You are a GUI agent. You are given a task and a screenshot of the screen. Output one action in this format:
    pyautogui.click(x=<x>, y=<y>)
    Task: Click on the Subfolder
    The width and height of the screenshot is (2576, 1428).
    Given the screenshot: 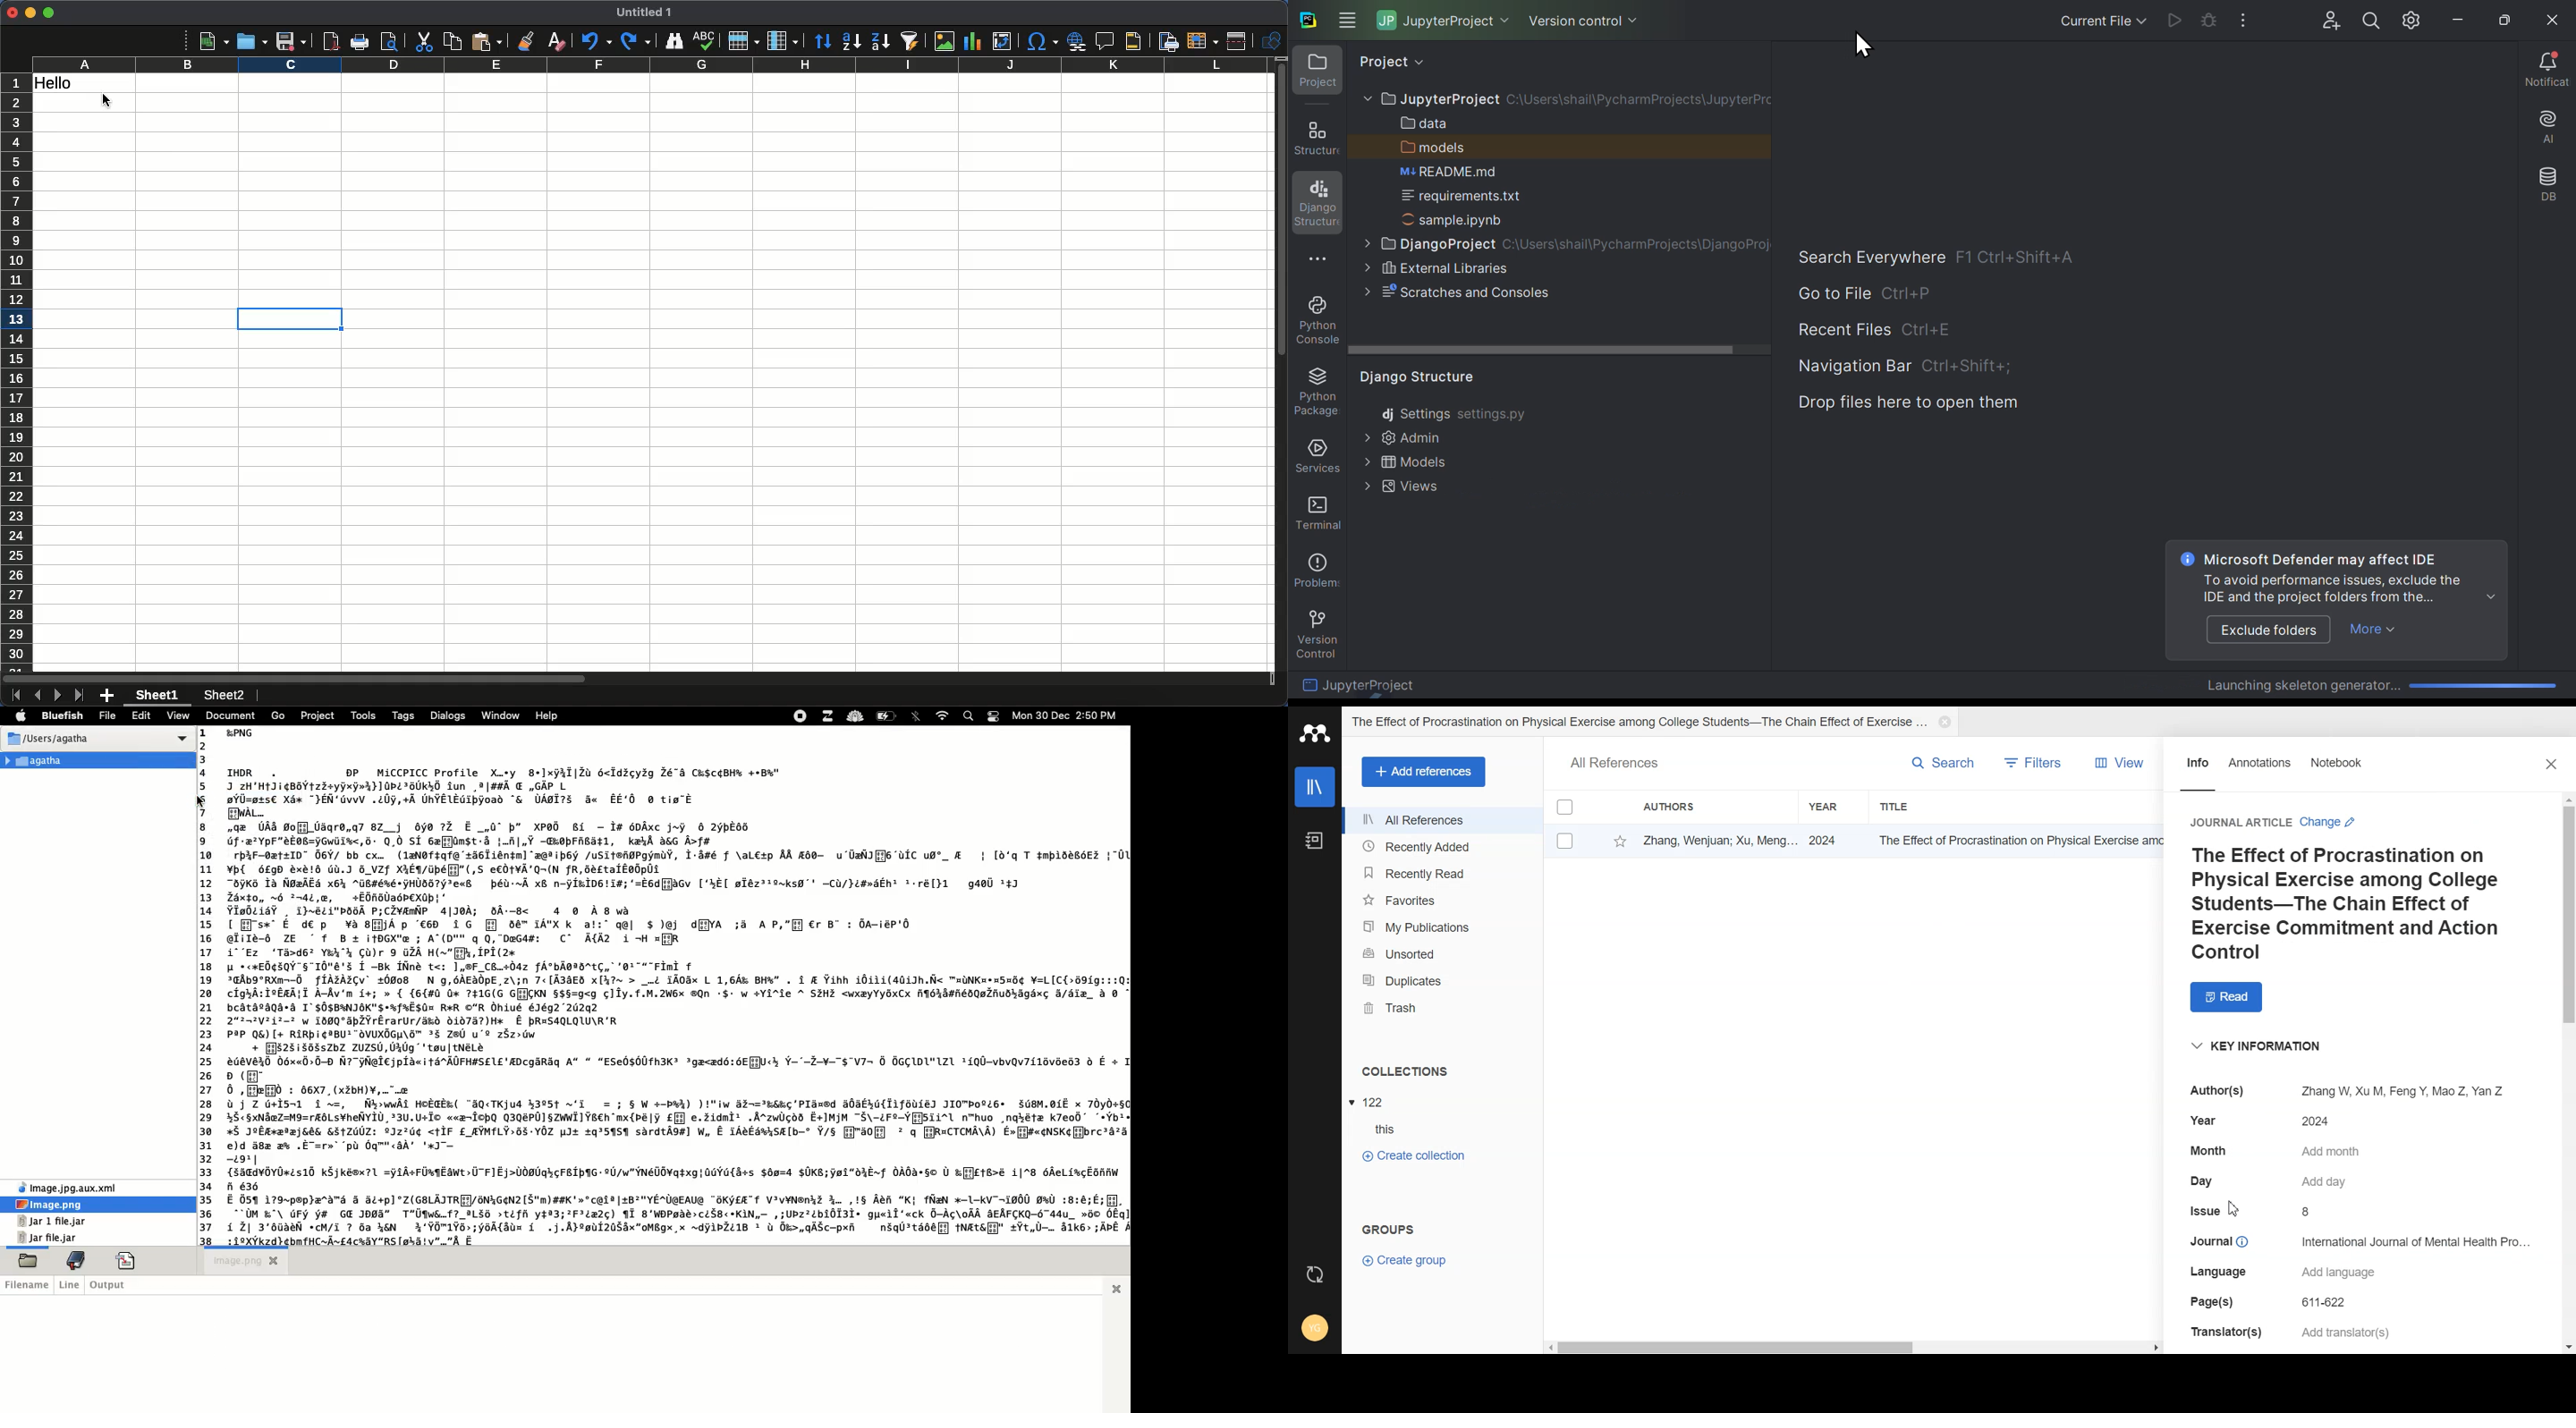 What is the action you would take?
    pyautogui.click(x=1379, y=1130)
    